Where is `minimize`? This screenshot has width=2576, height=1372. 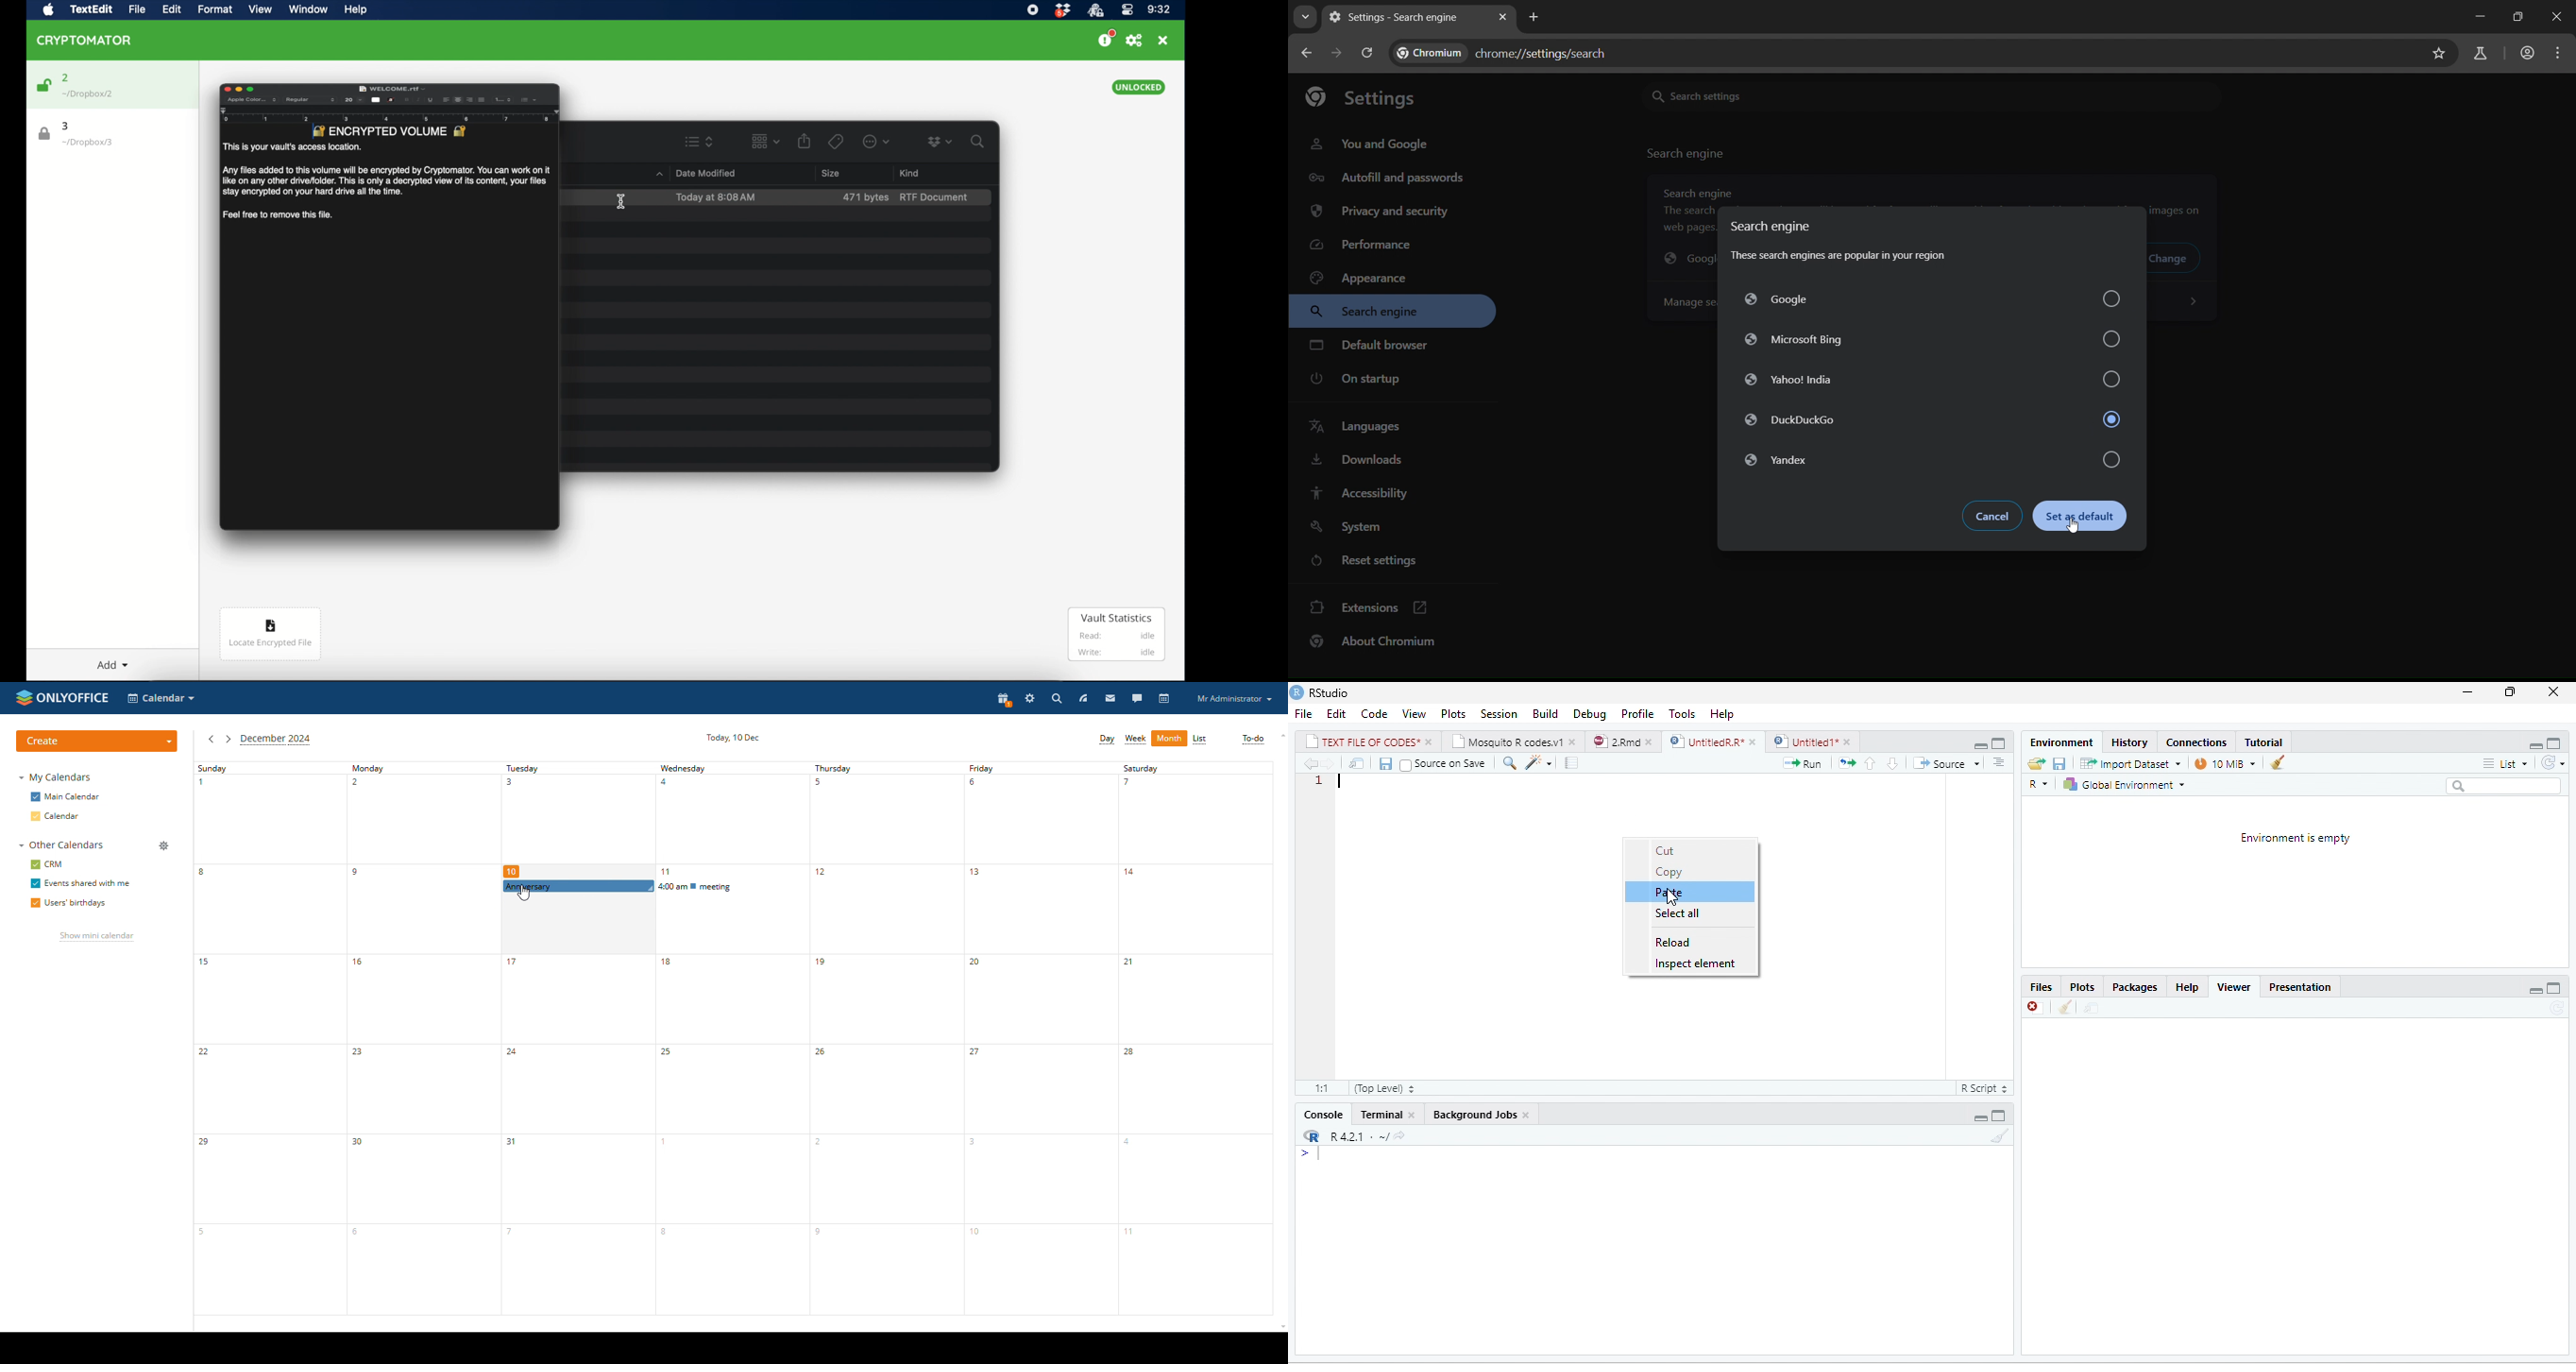 minimize is located at coordinates (2534, 988).